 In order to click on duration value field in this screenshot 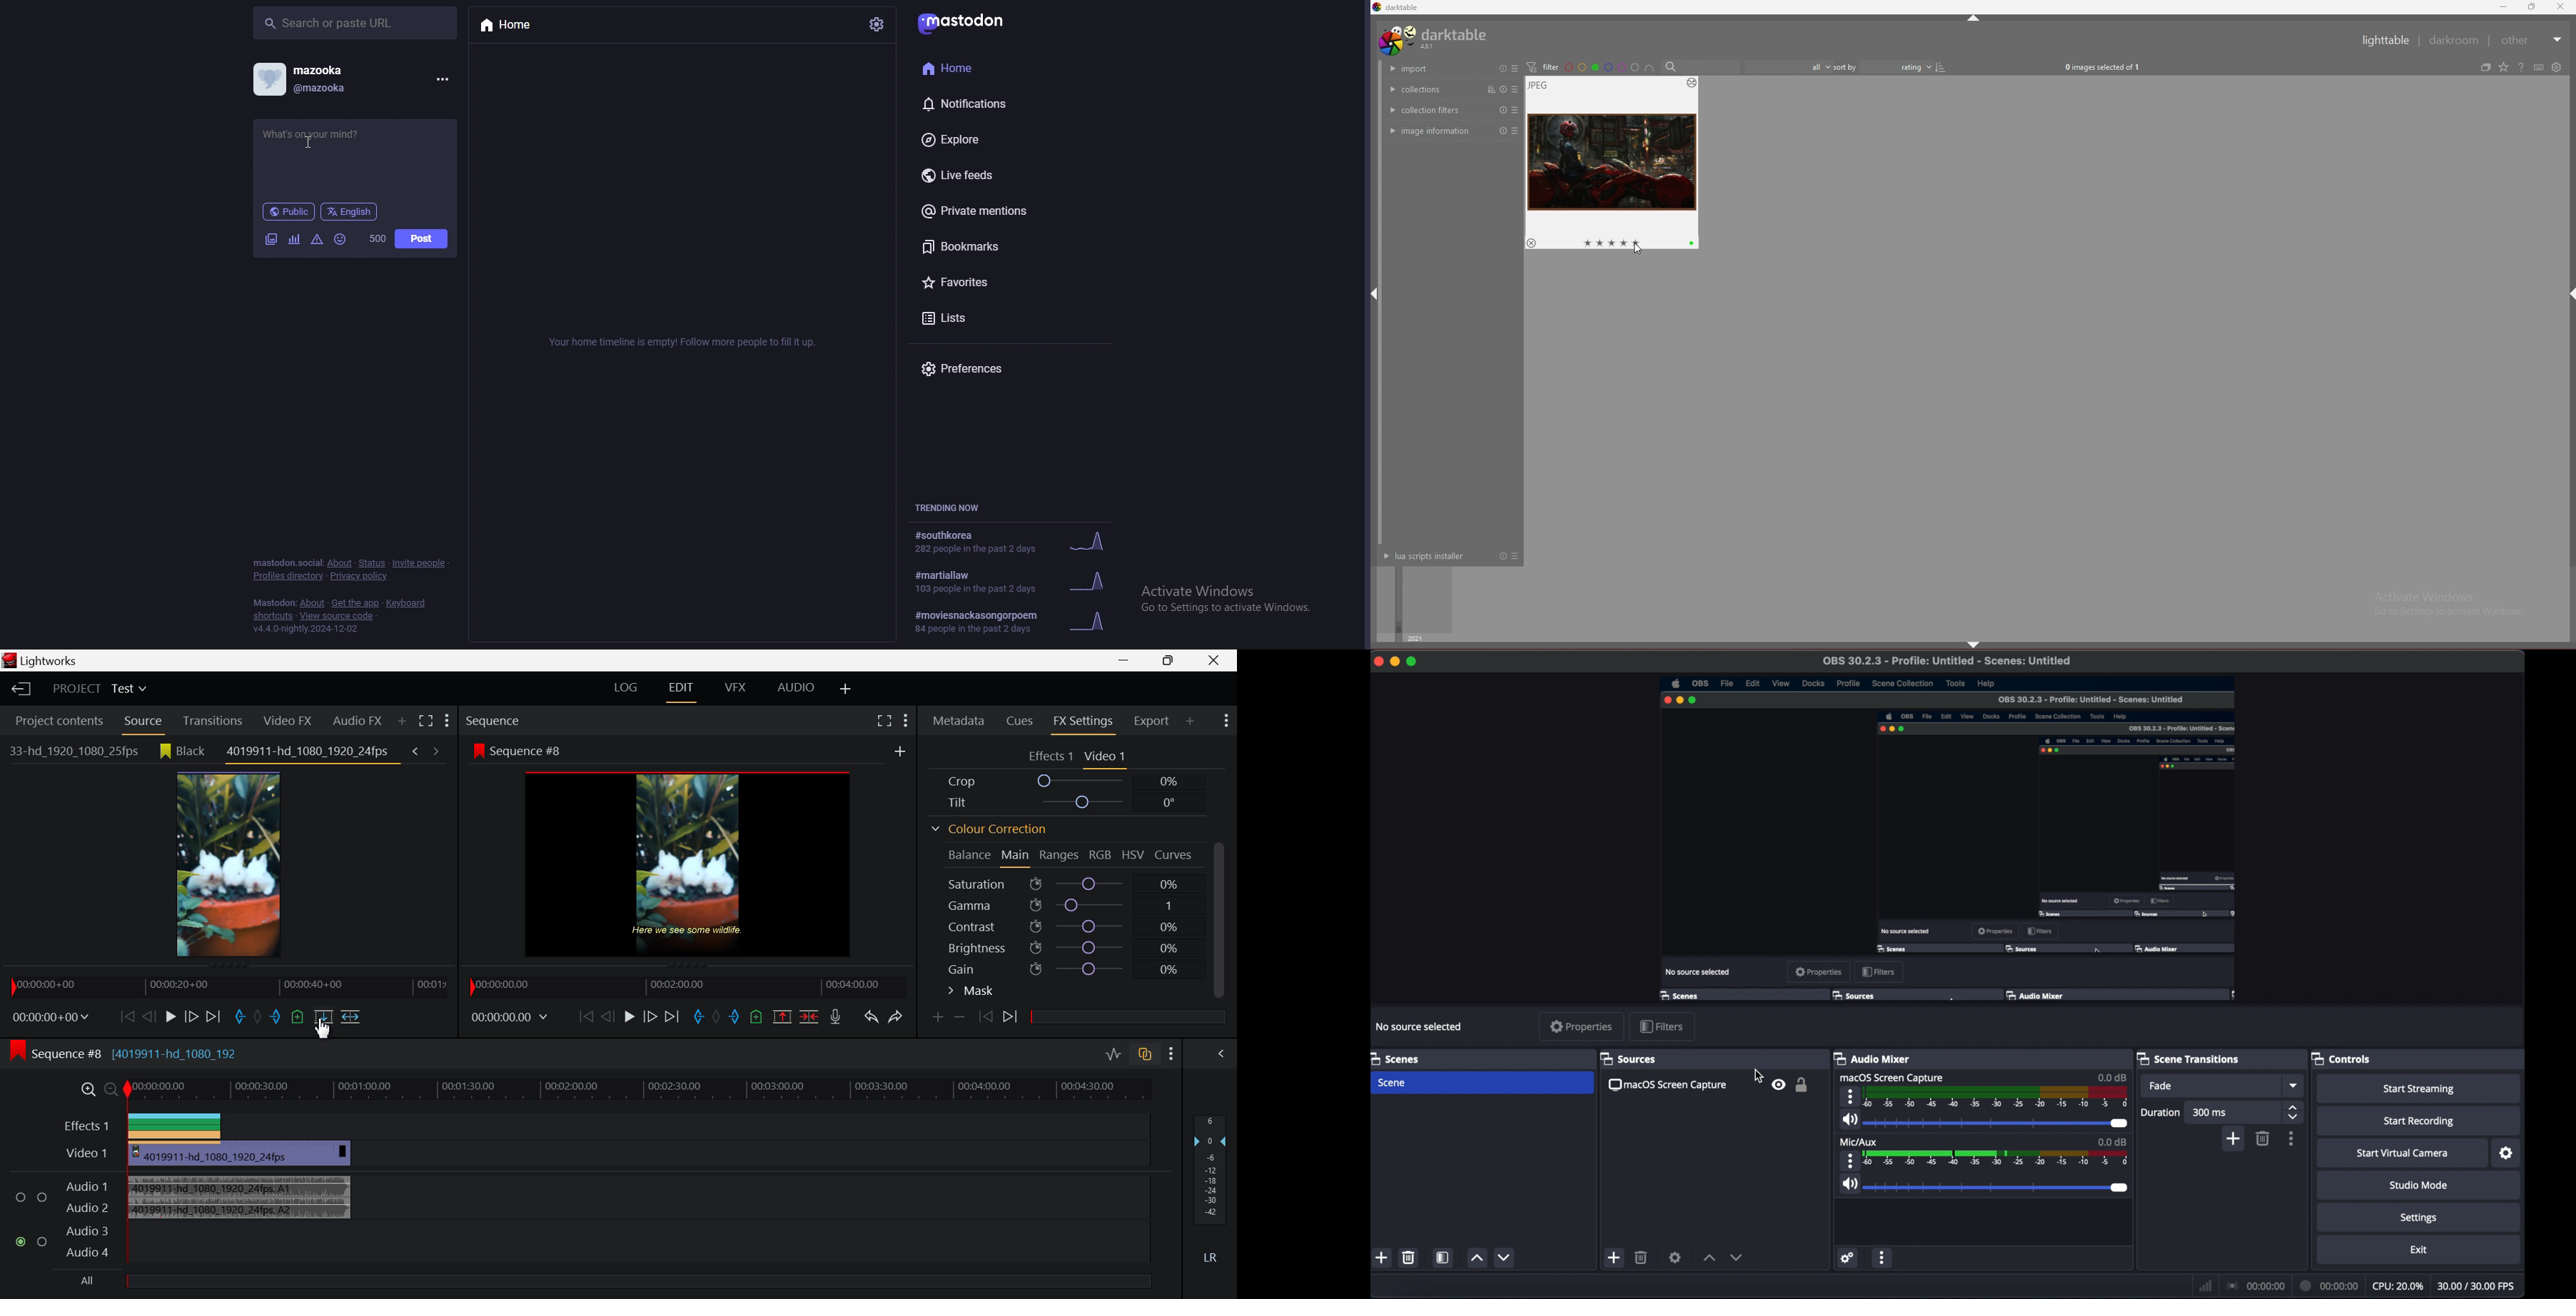, I will do `click(2212, 1113)`.